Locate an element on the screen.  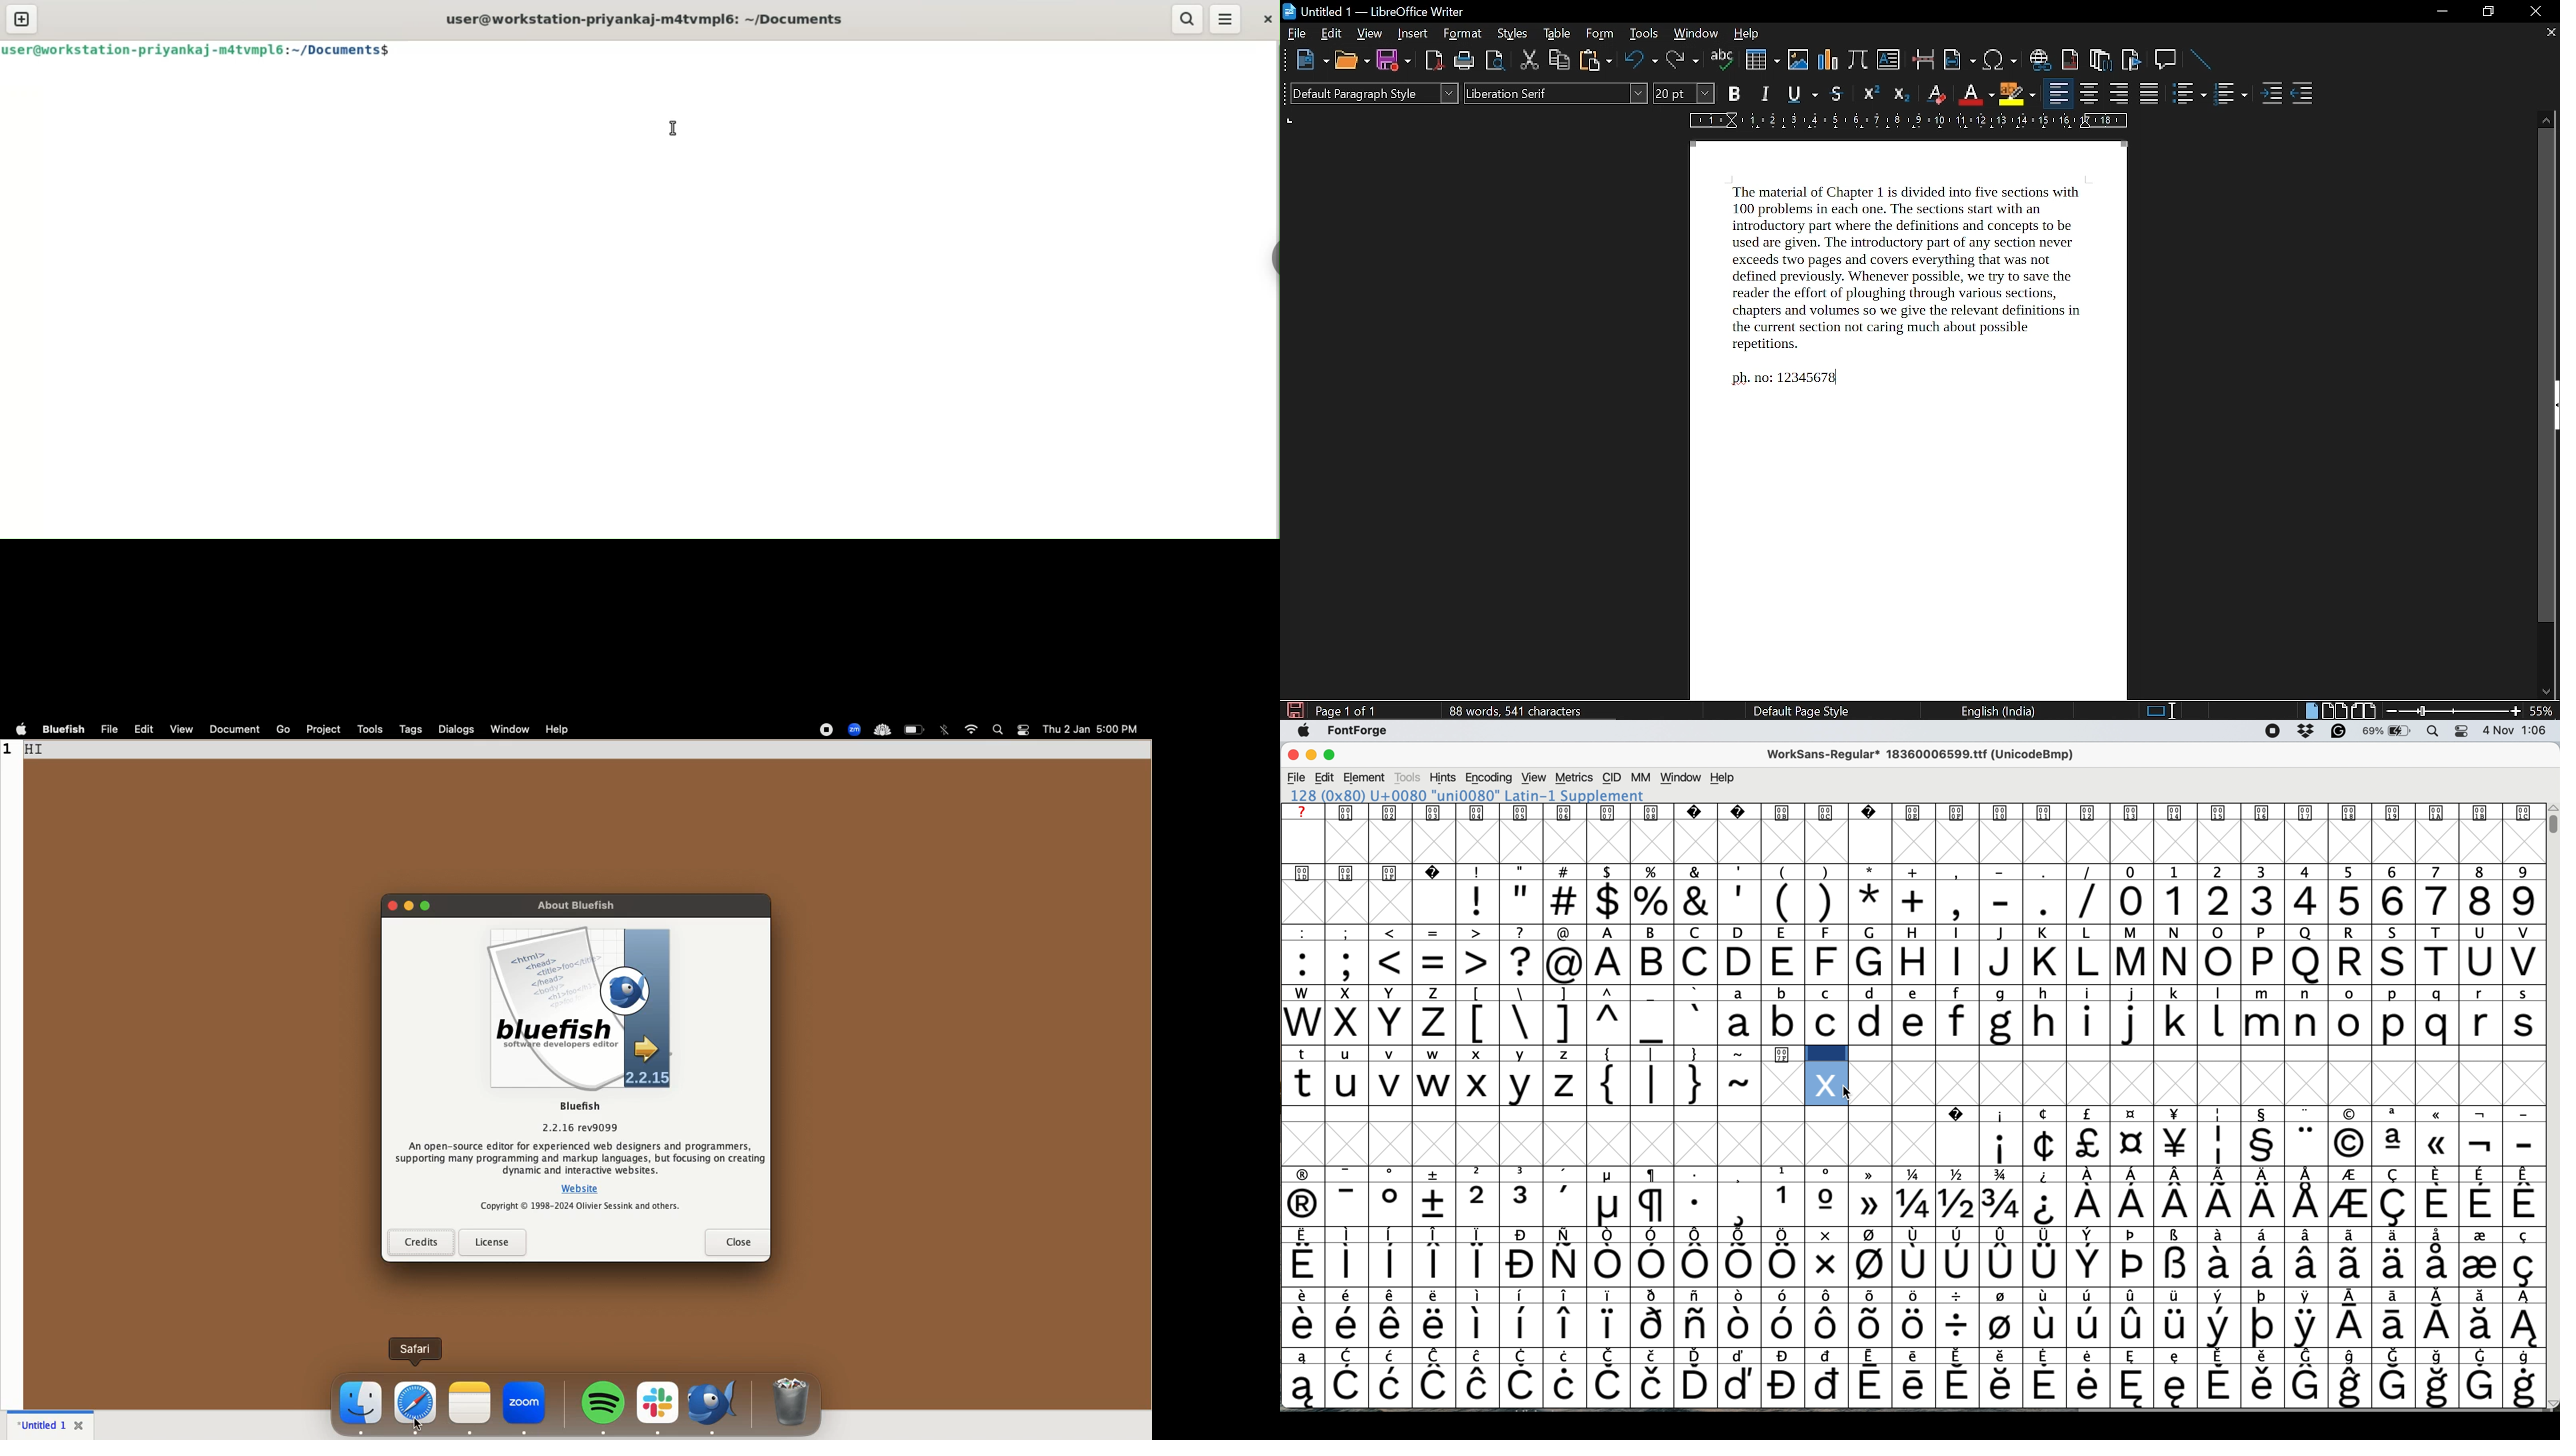
italic is located at coordinates (1766, 94).